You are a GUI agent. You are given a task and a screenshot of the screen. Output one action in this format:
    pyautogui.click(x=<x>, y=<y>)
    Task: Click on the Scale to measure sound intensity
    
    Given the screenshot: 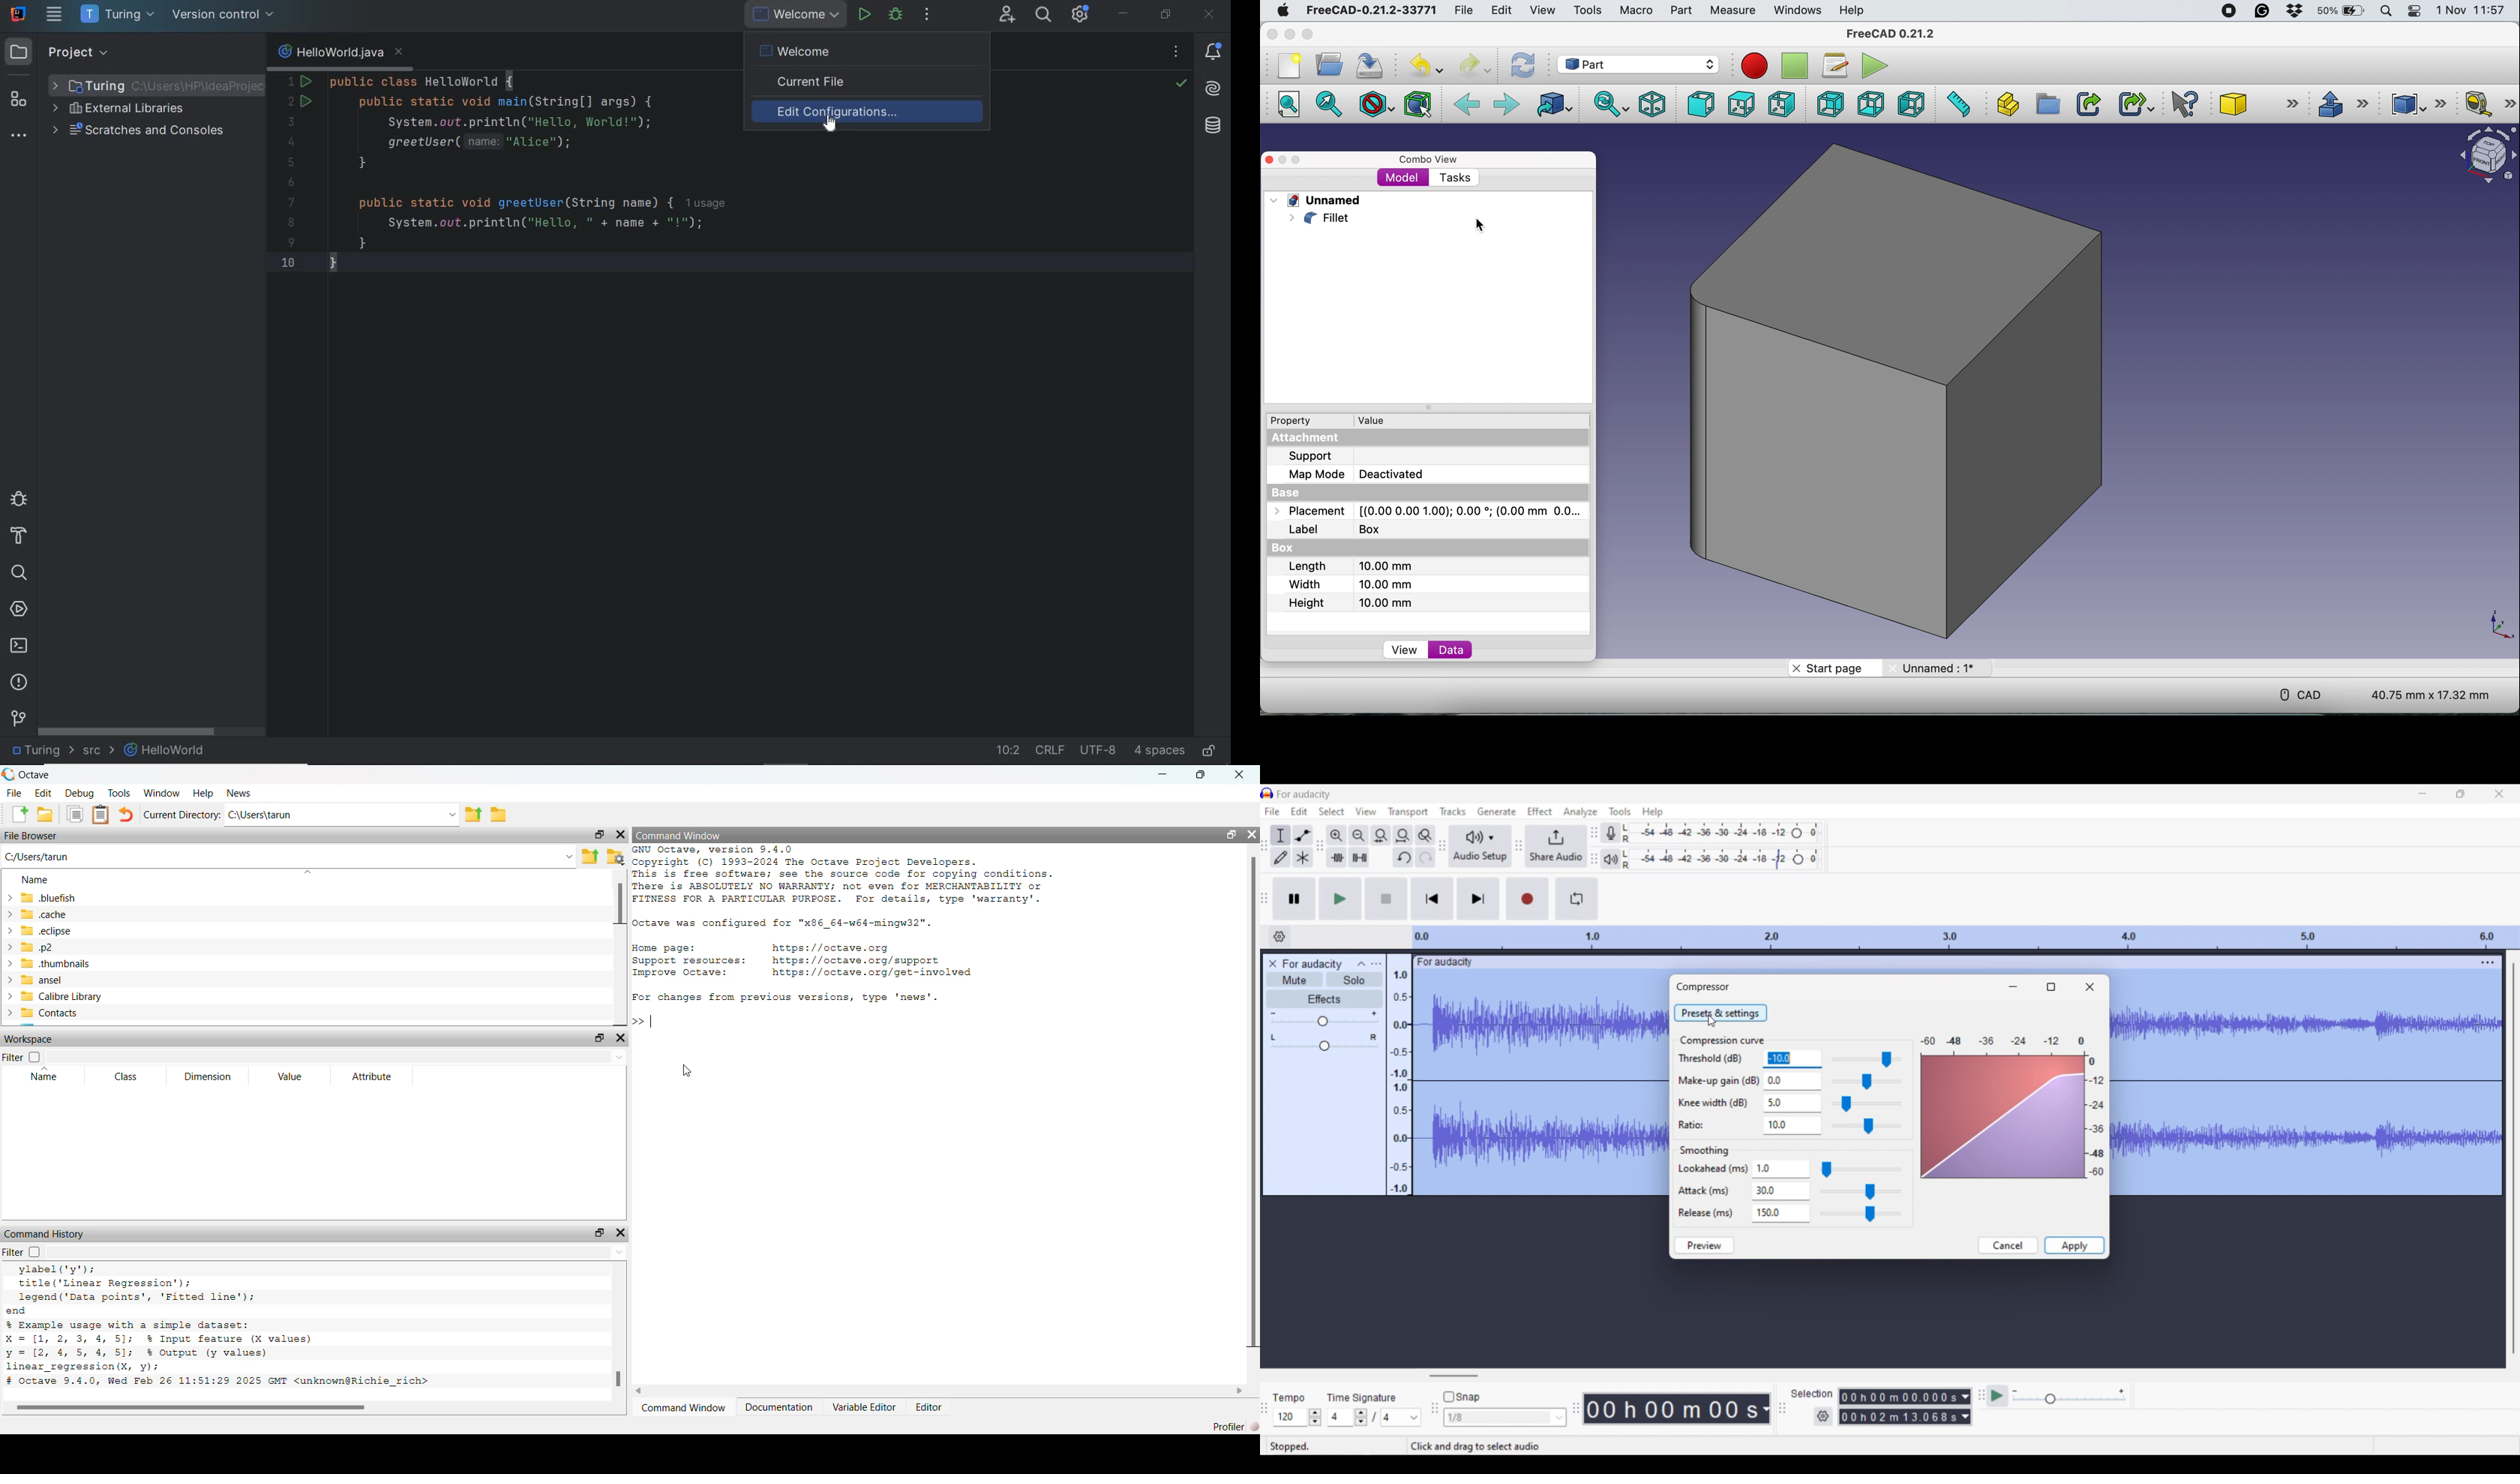 What is the action you would take?
    pyautogui.click(x=1400, y=1082)
    